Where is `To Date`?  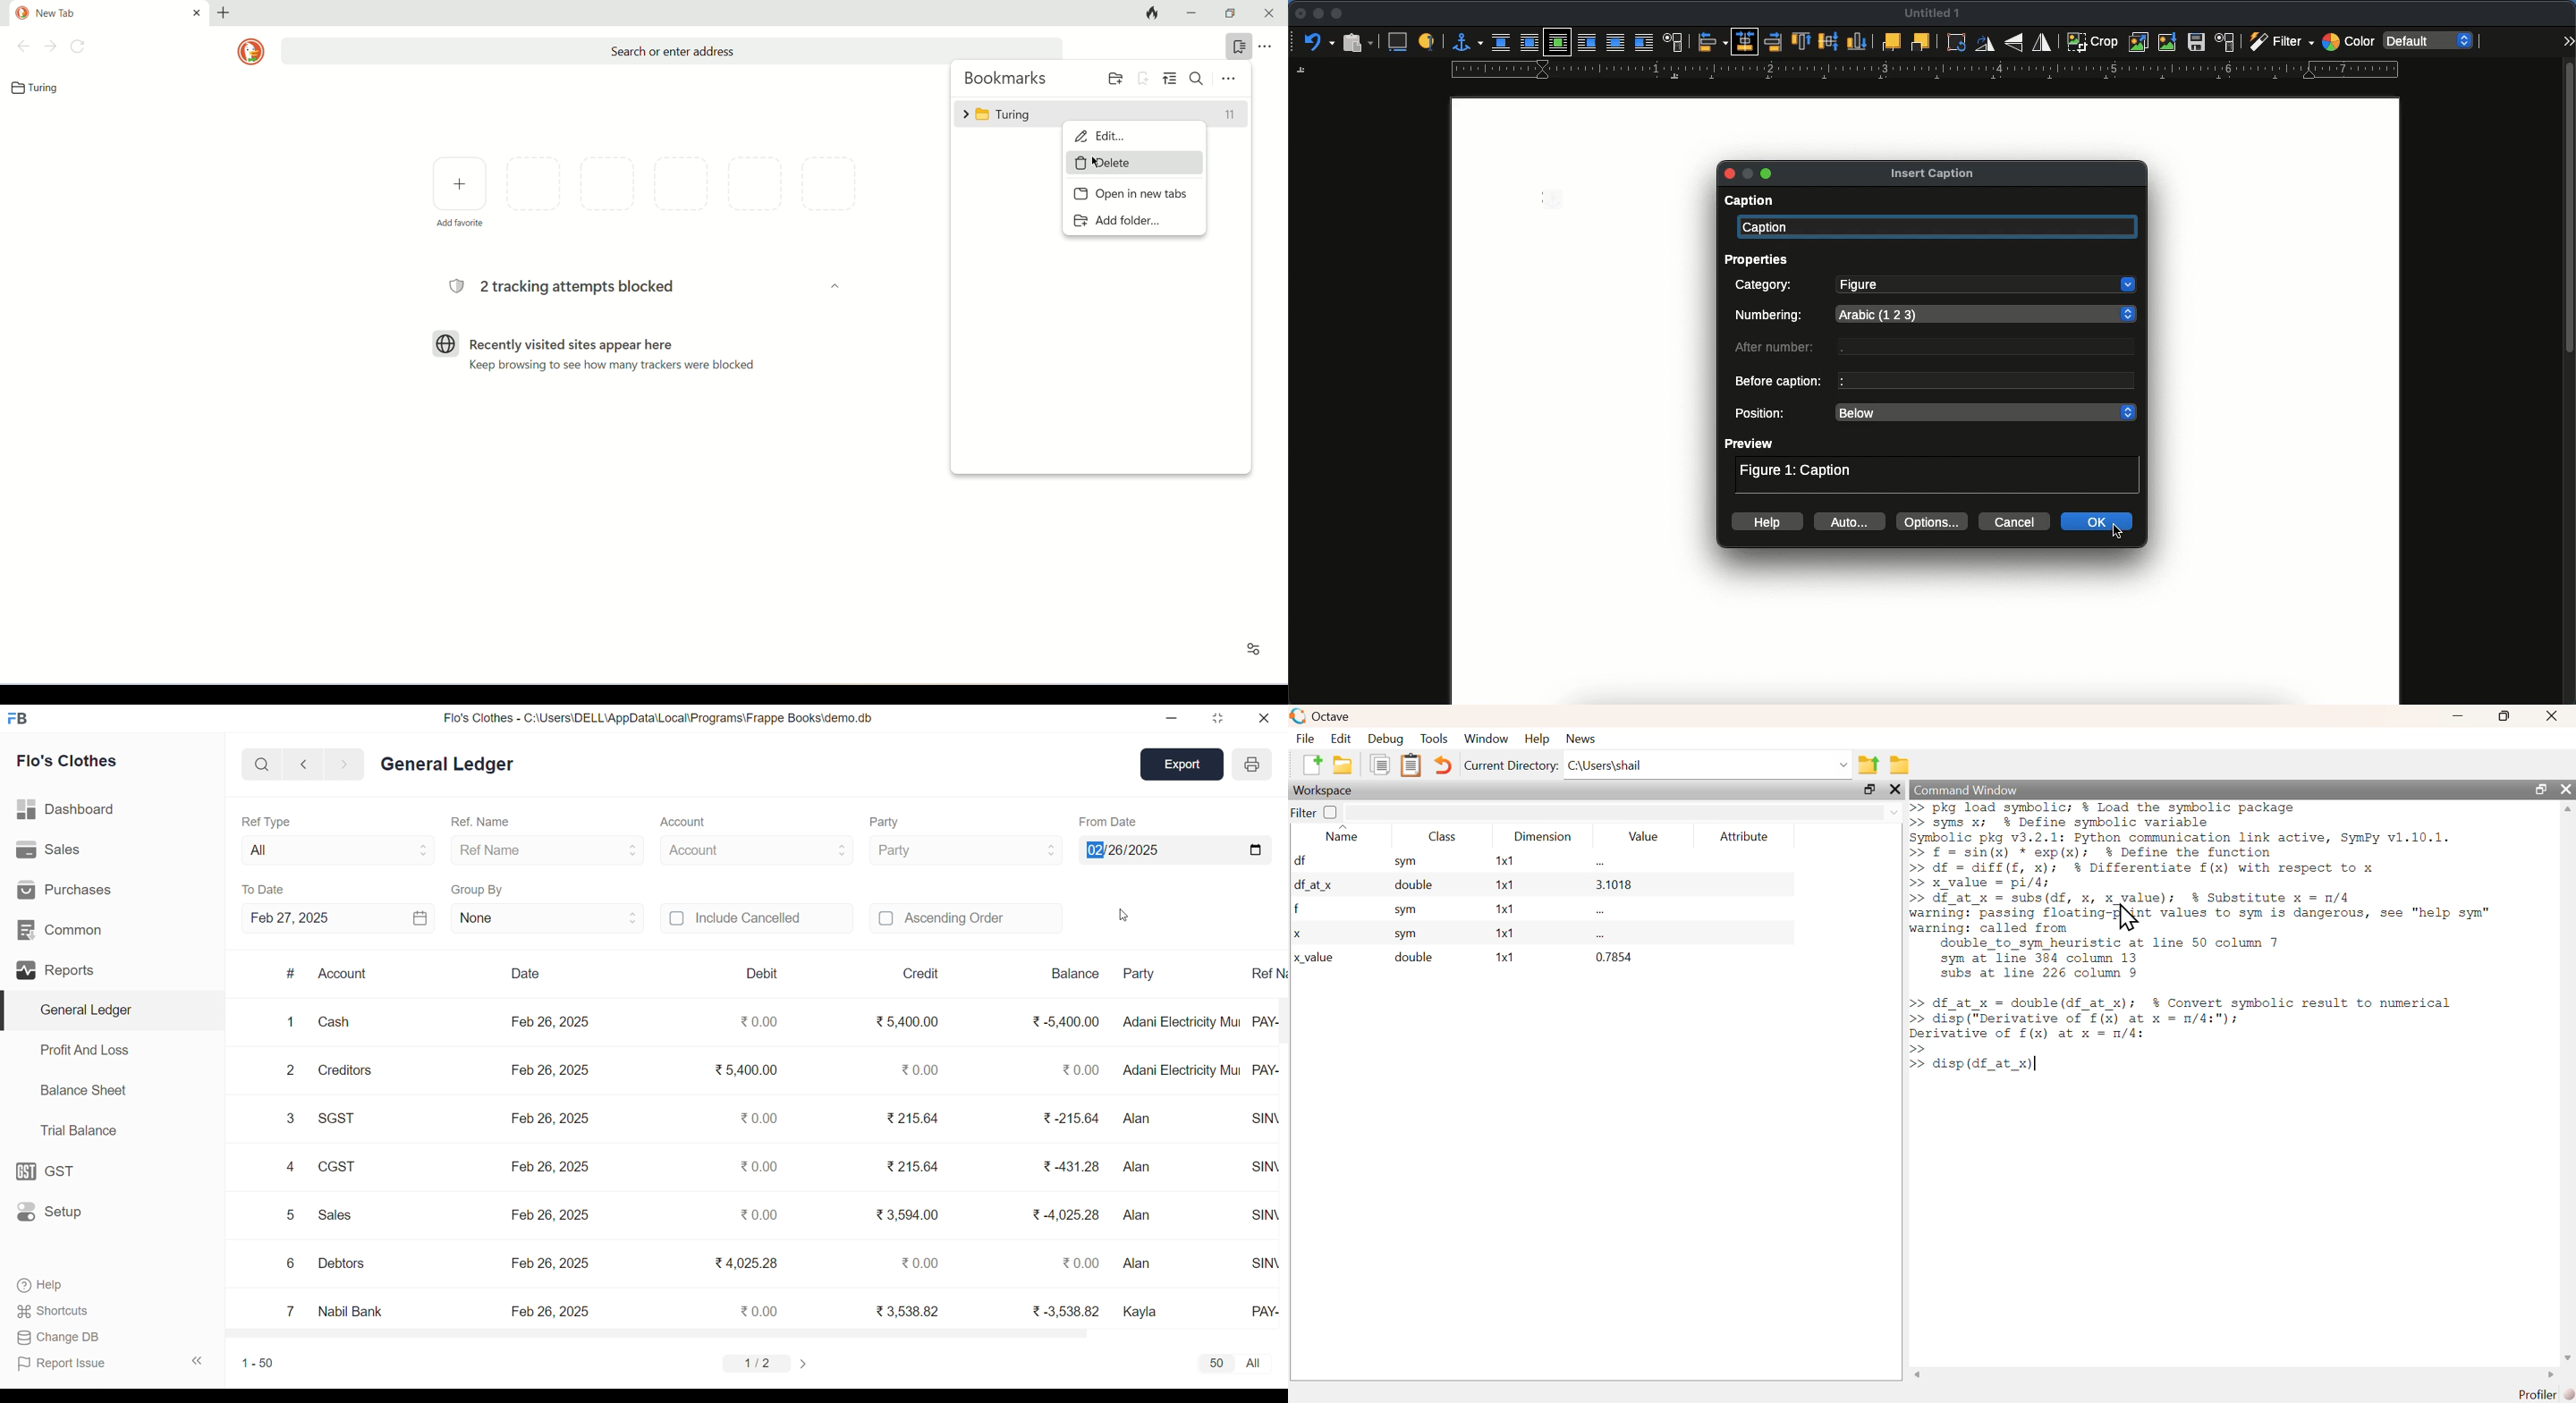 To Date is located at coordinates (264, 889).